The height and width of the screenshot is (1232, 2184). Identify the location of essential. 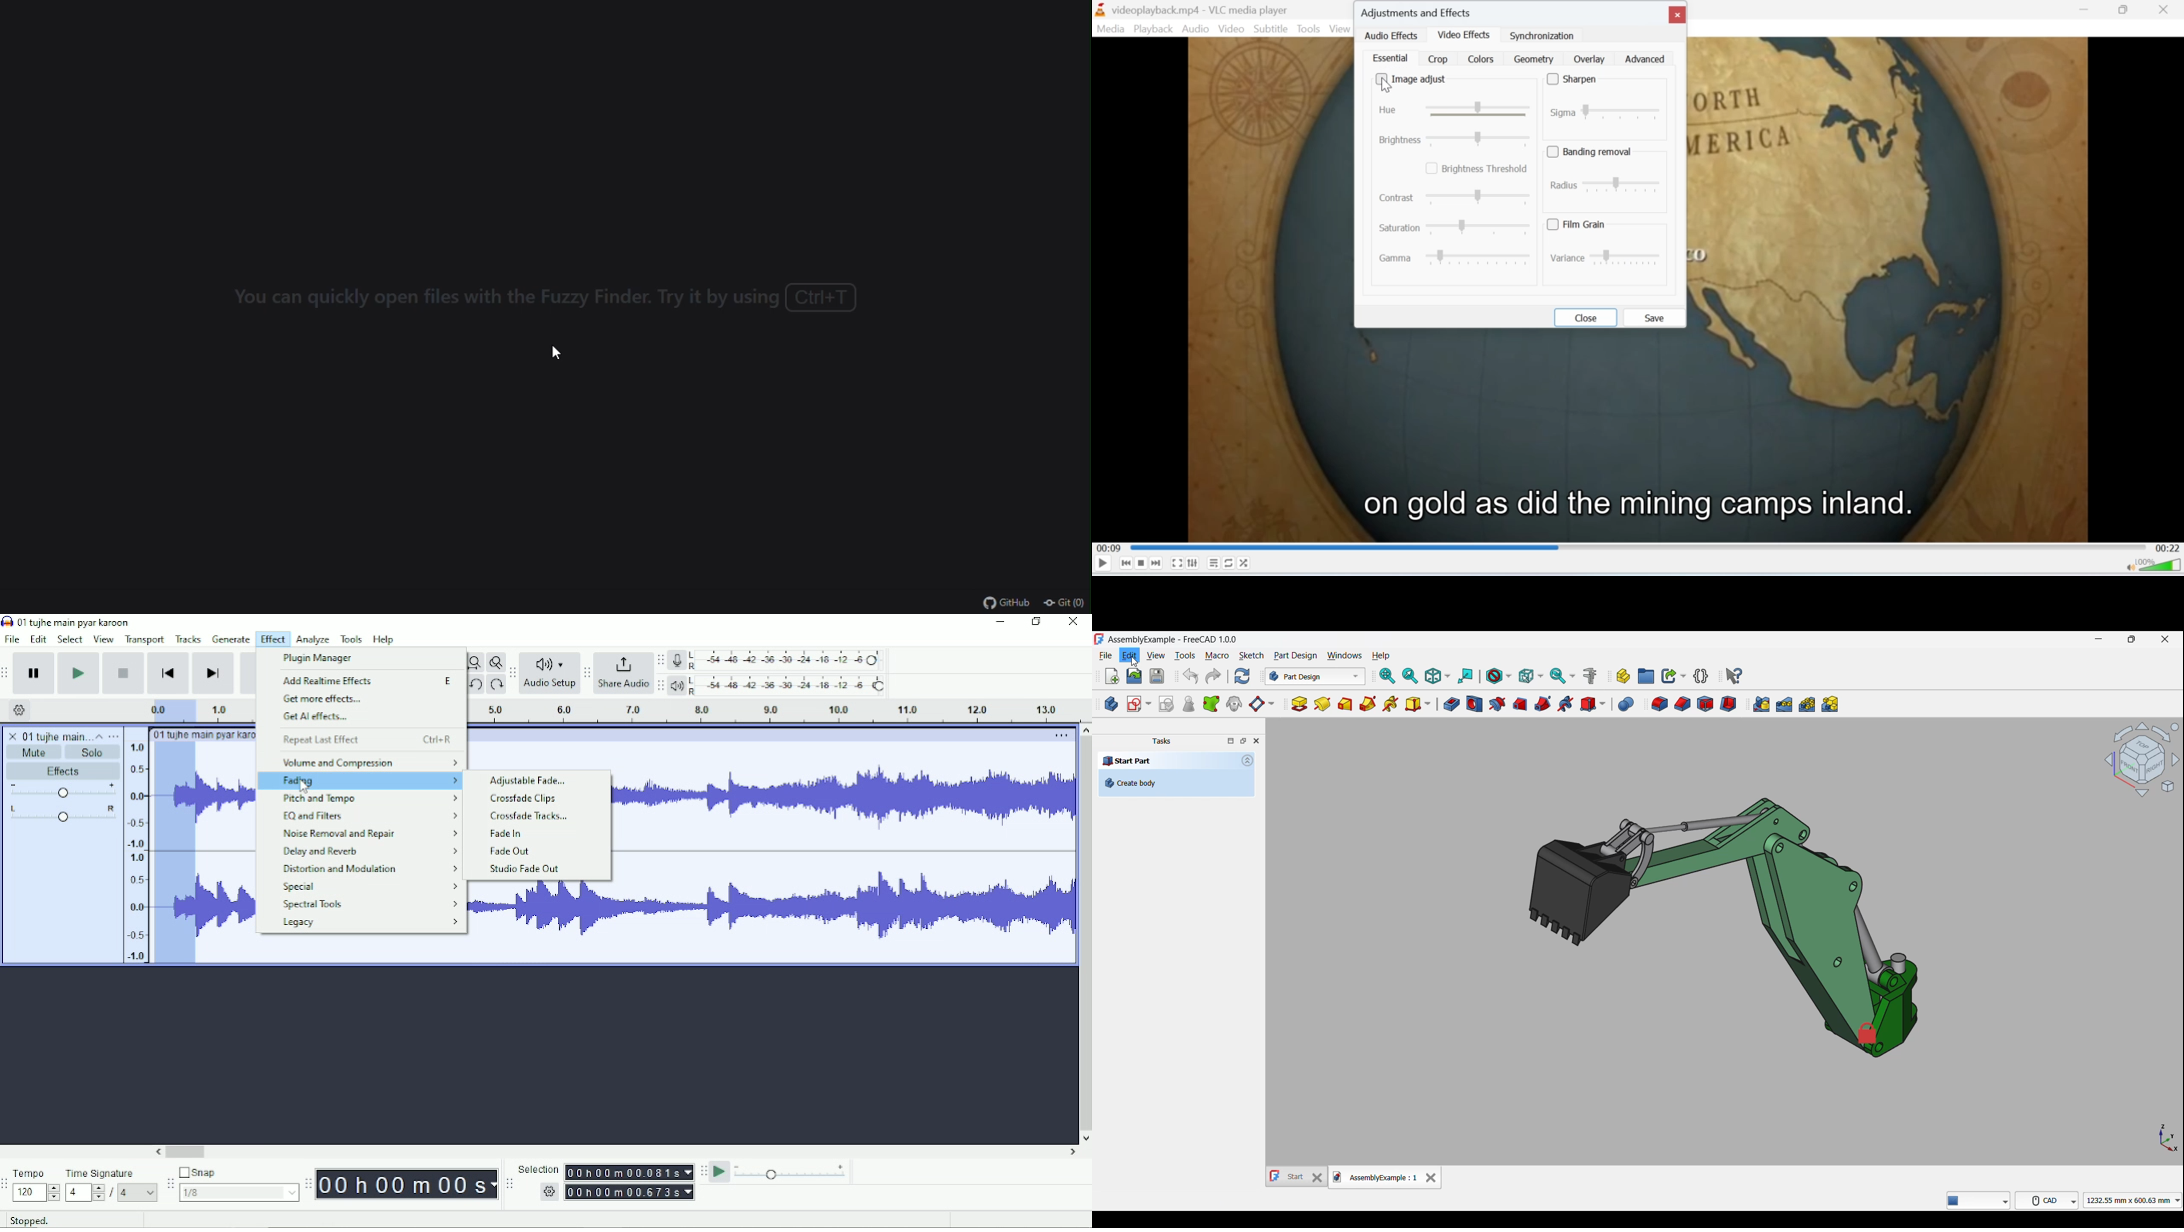
(1390, 58).